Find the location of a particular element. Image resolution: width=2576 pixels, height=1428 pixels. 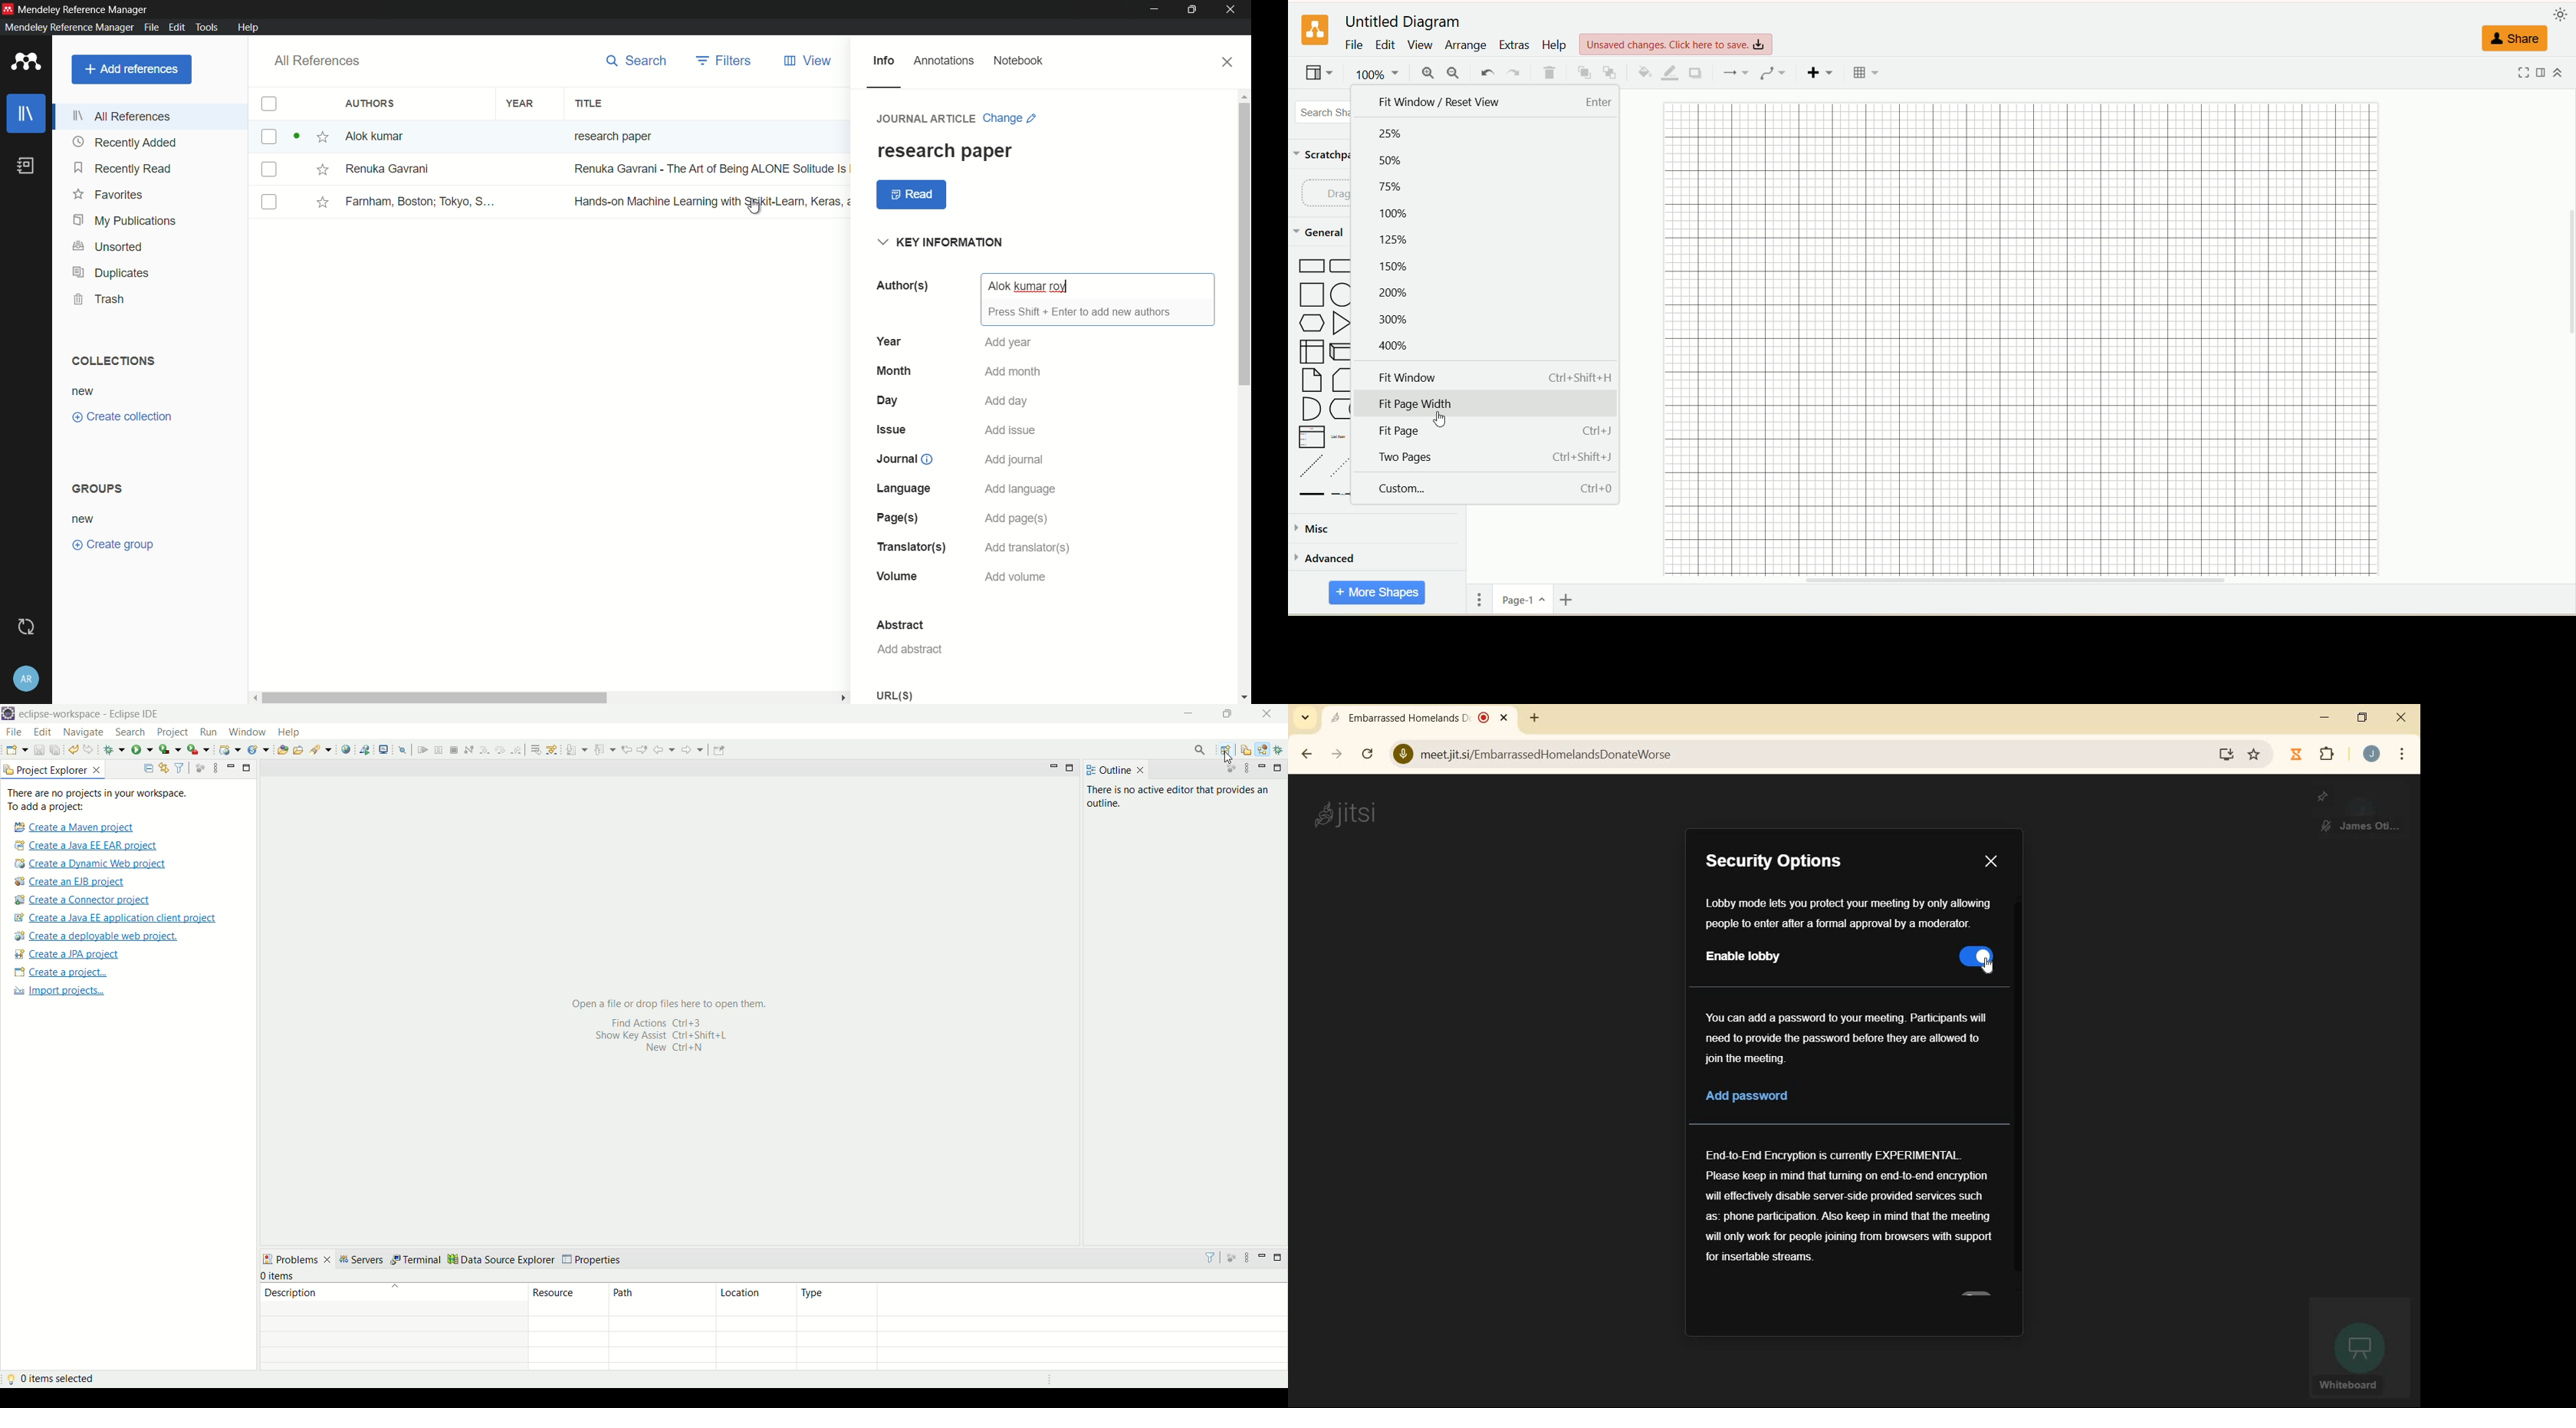

restore down is located at coordinates (2362, 719).